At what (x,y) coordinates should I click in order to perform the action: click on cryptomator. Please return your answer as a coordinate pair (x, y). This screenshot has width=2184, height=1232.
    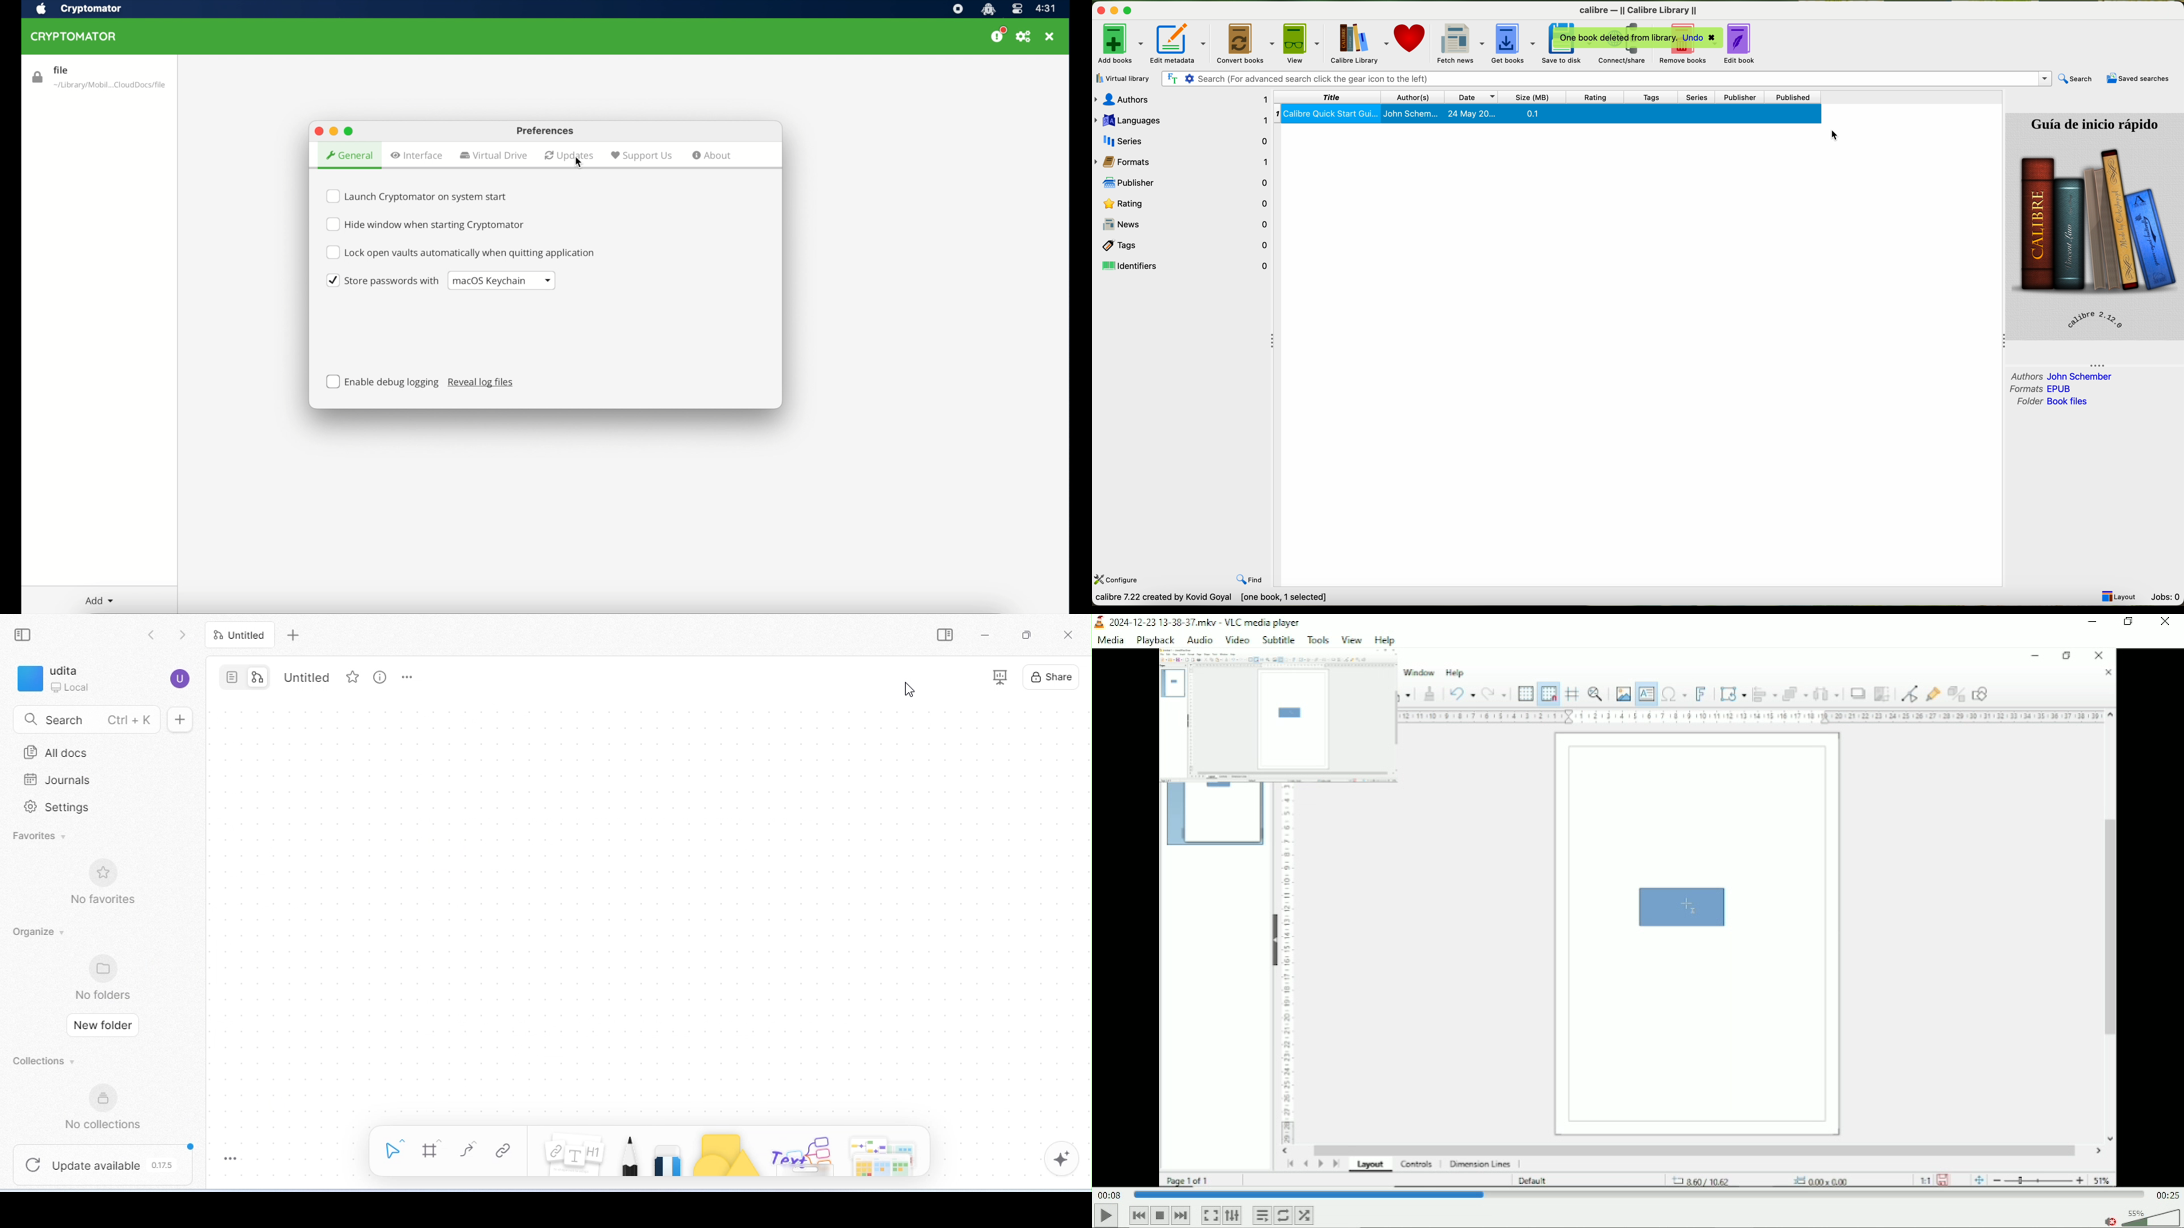
    Looking at the image, I should click on (74, 37).